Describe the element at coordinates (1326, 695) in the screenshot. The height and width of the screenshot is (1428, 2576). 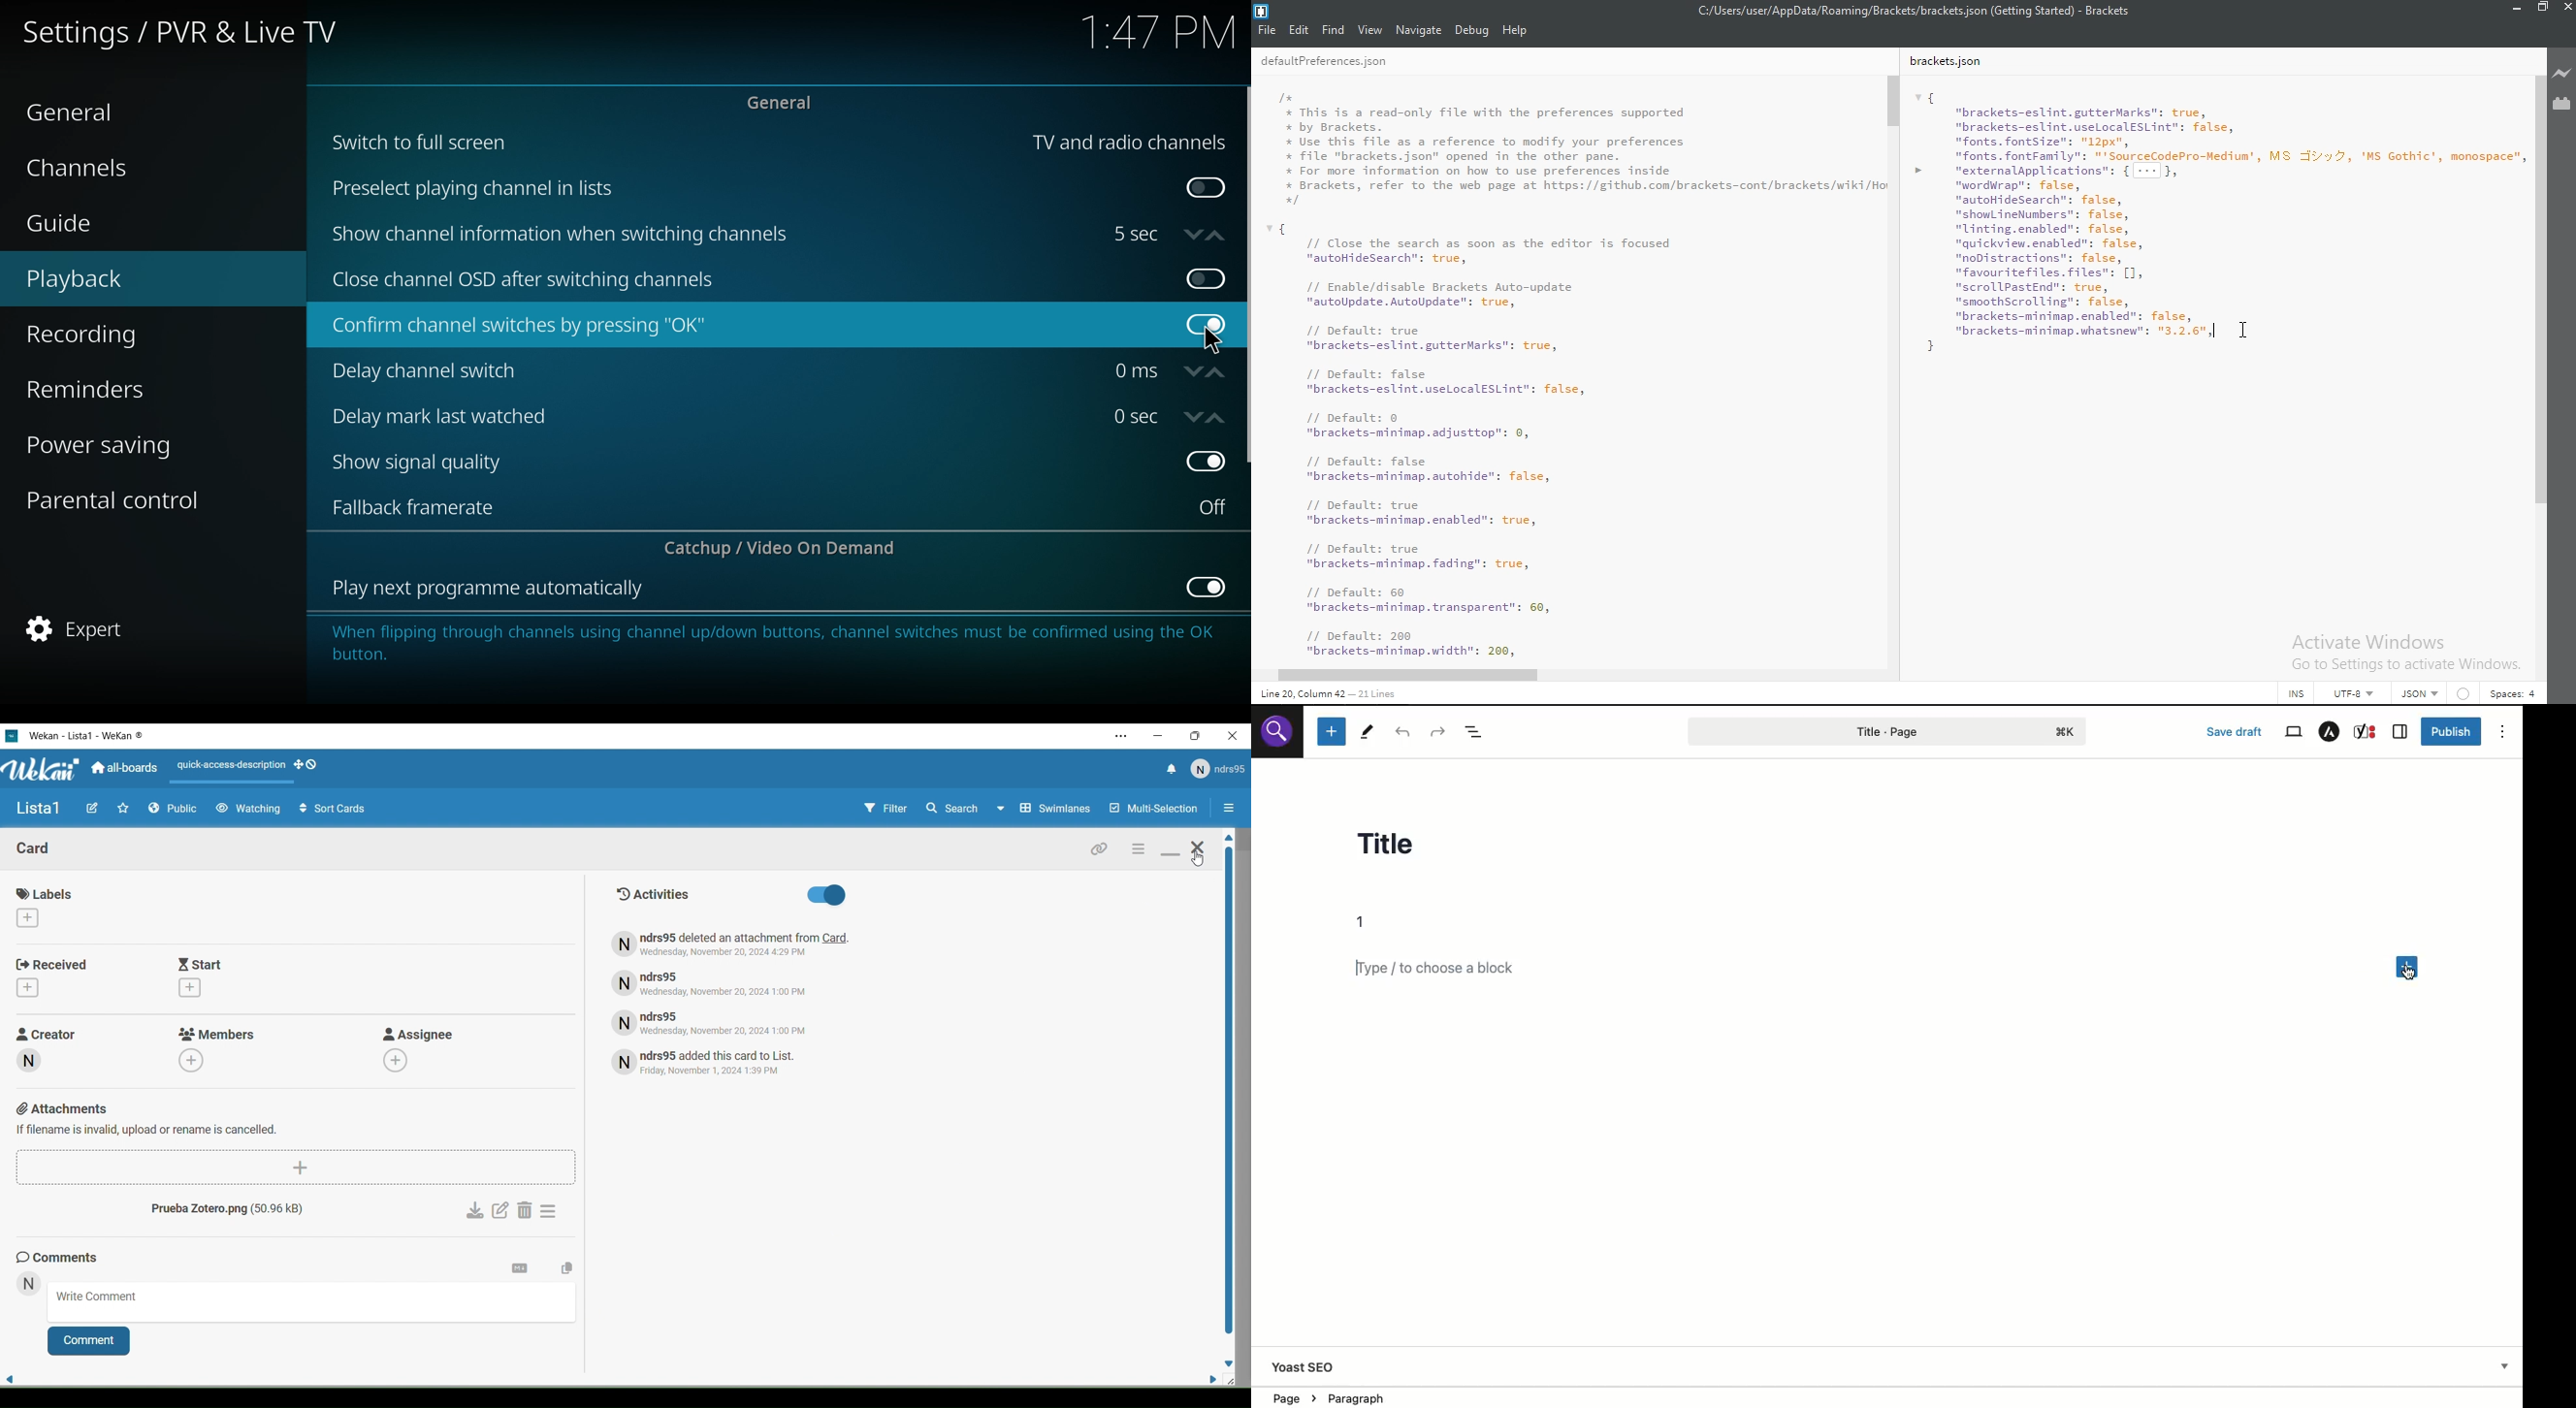
I see `Line 21, column 2 - 21 lines` at that location.